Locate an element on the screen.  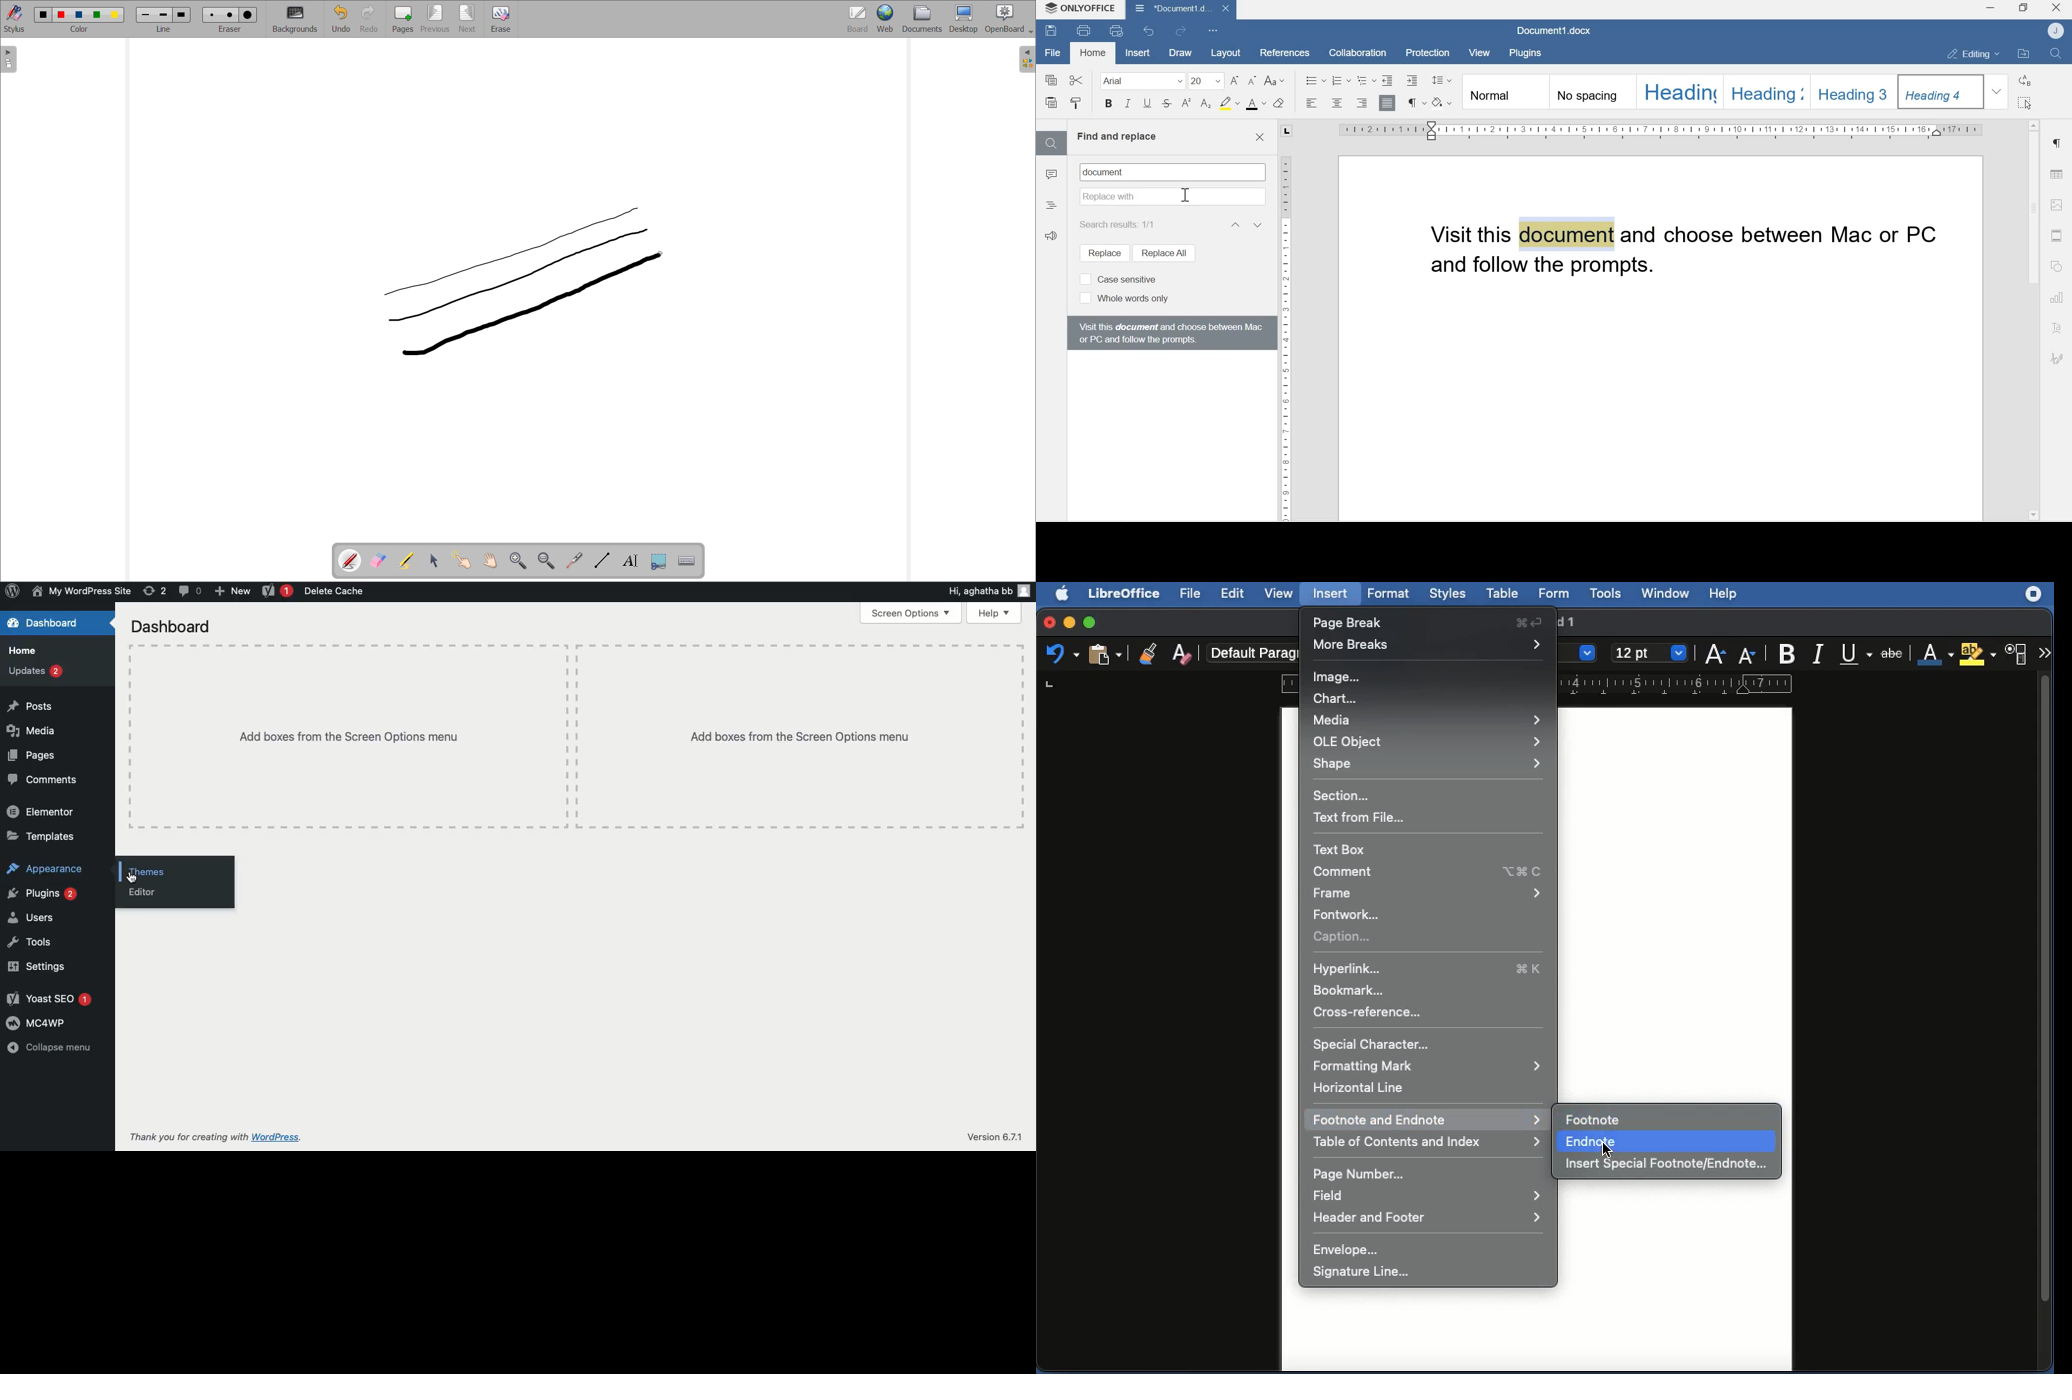
Comment is located at coordinates (1427, 871).